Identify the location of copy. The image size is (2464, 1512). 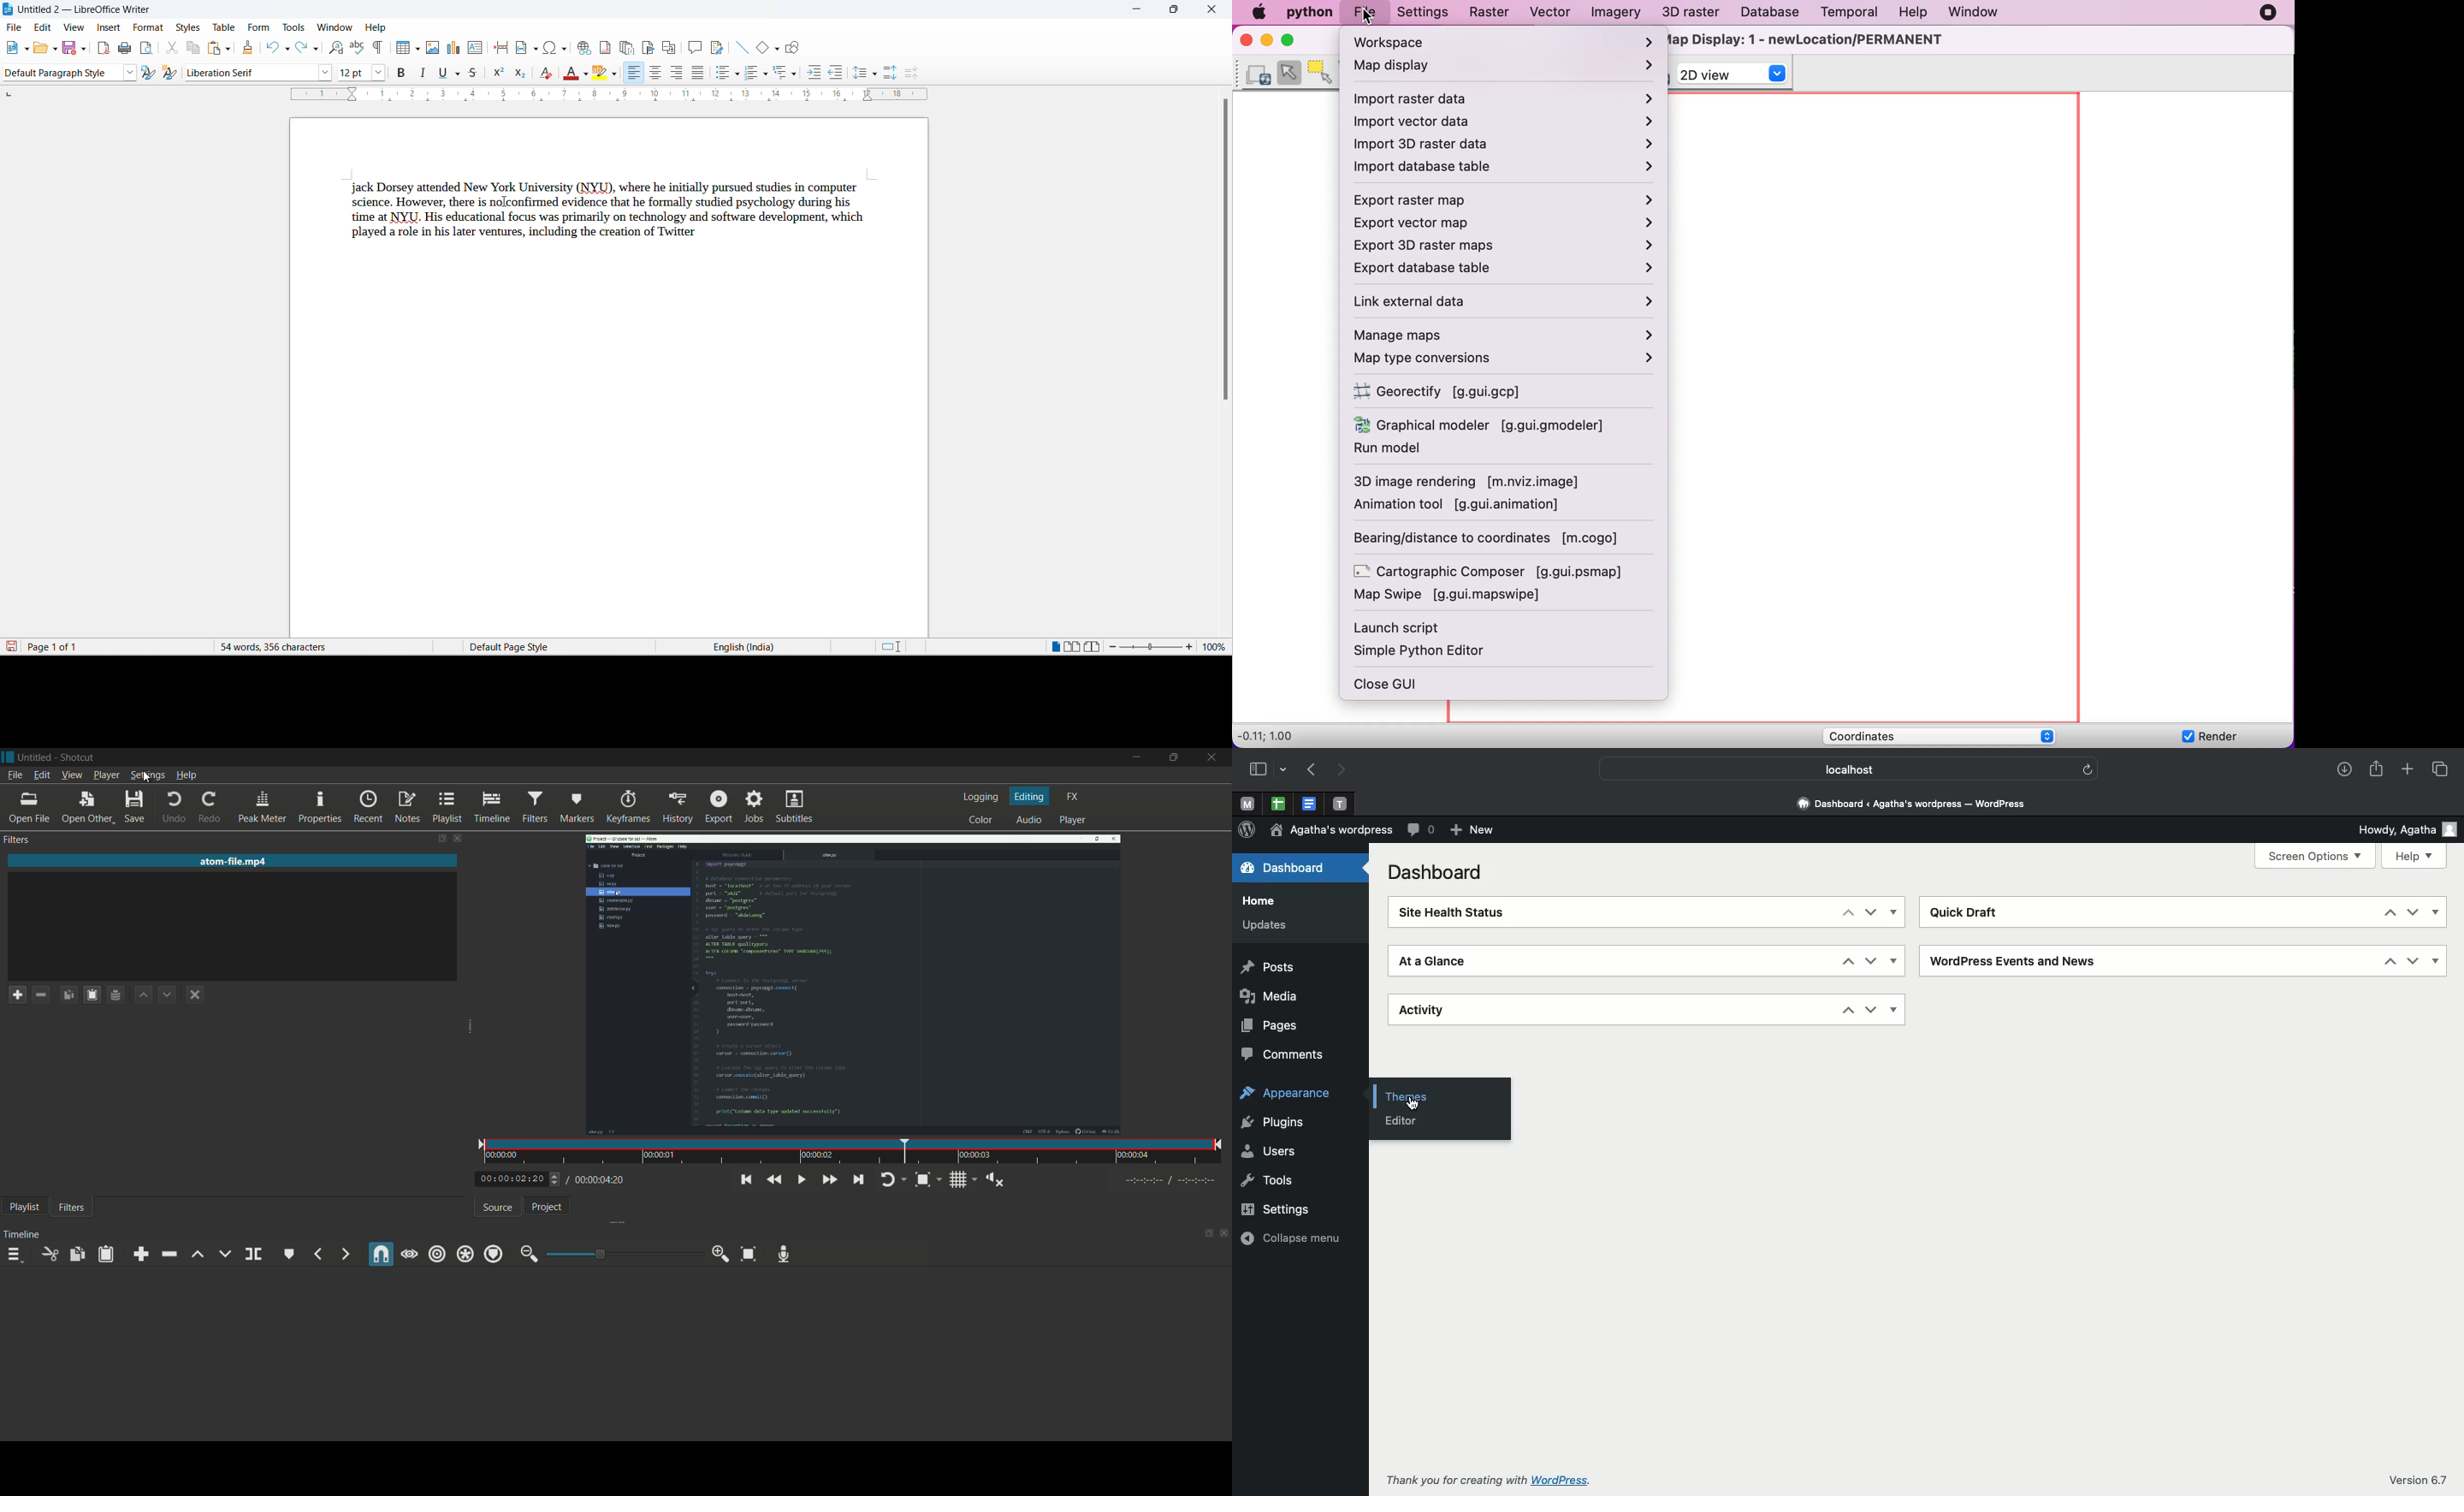
(191, 48).